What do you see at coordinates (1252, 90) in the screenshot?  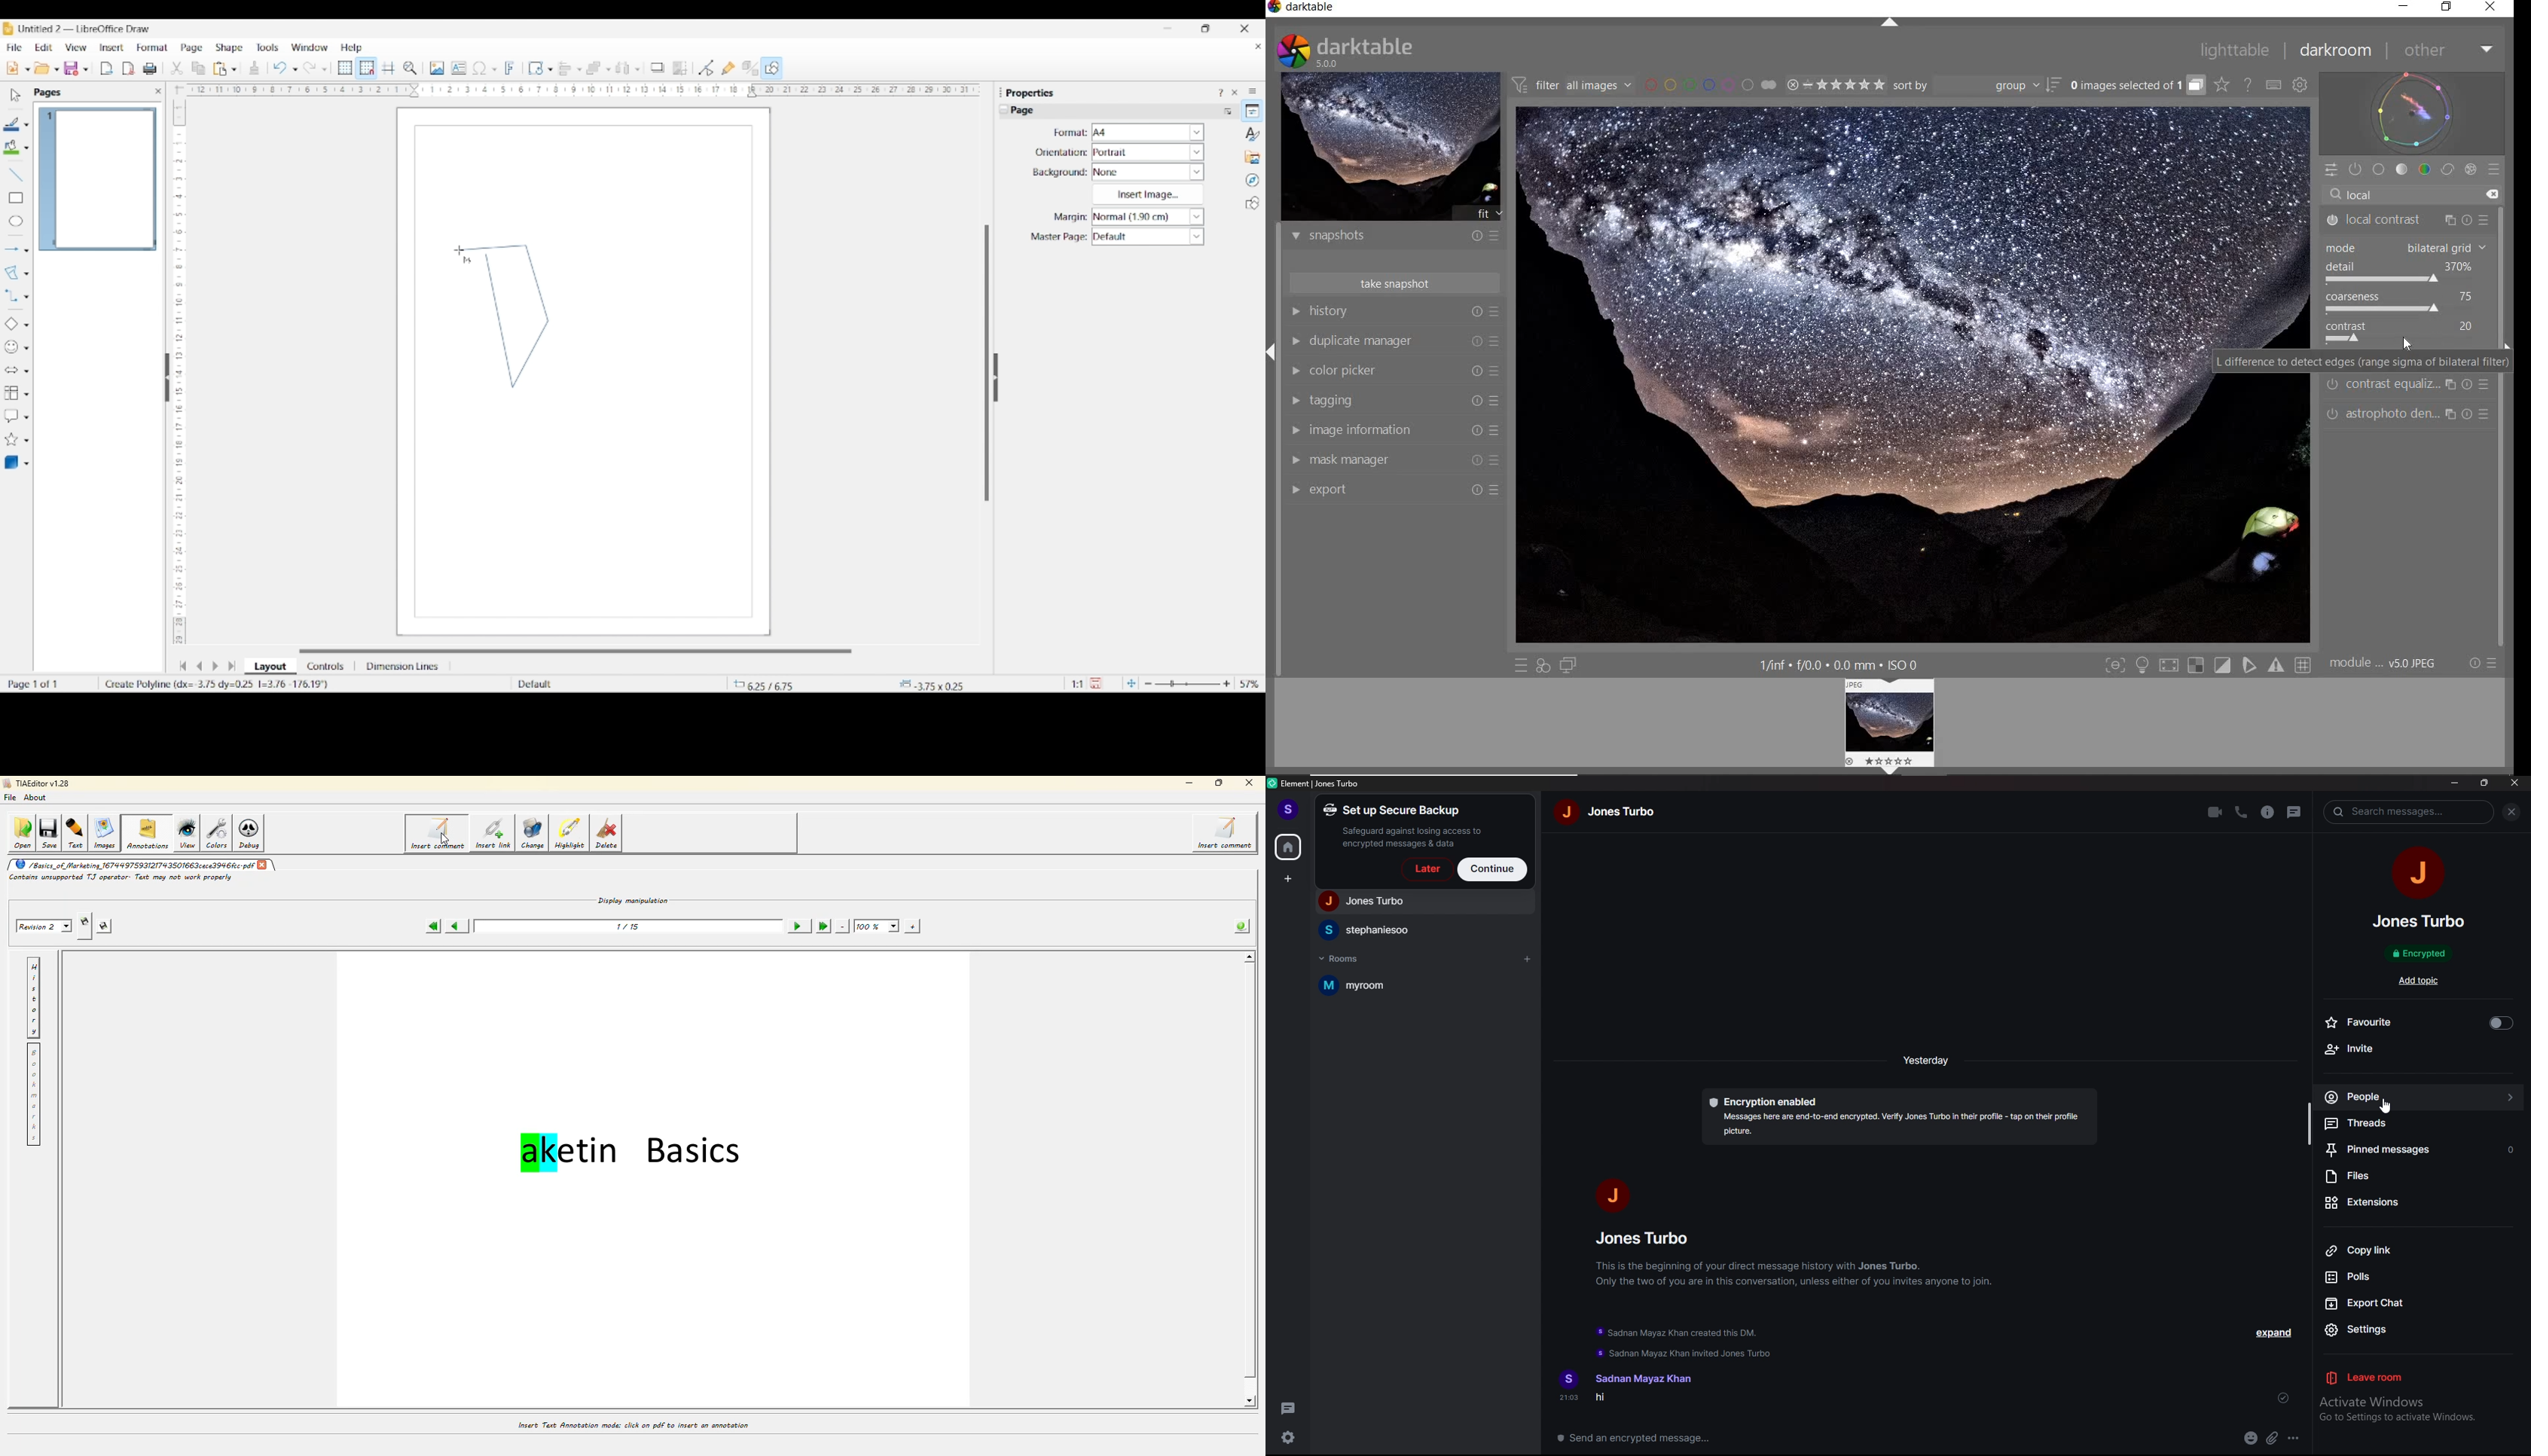 I see `Sidebar settings` at bounding box center [1252, 90].